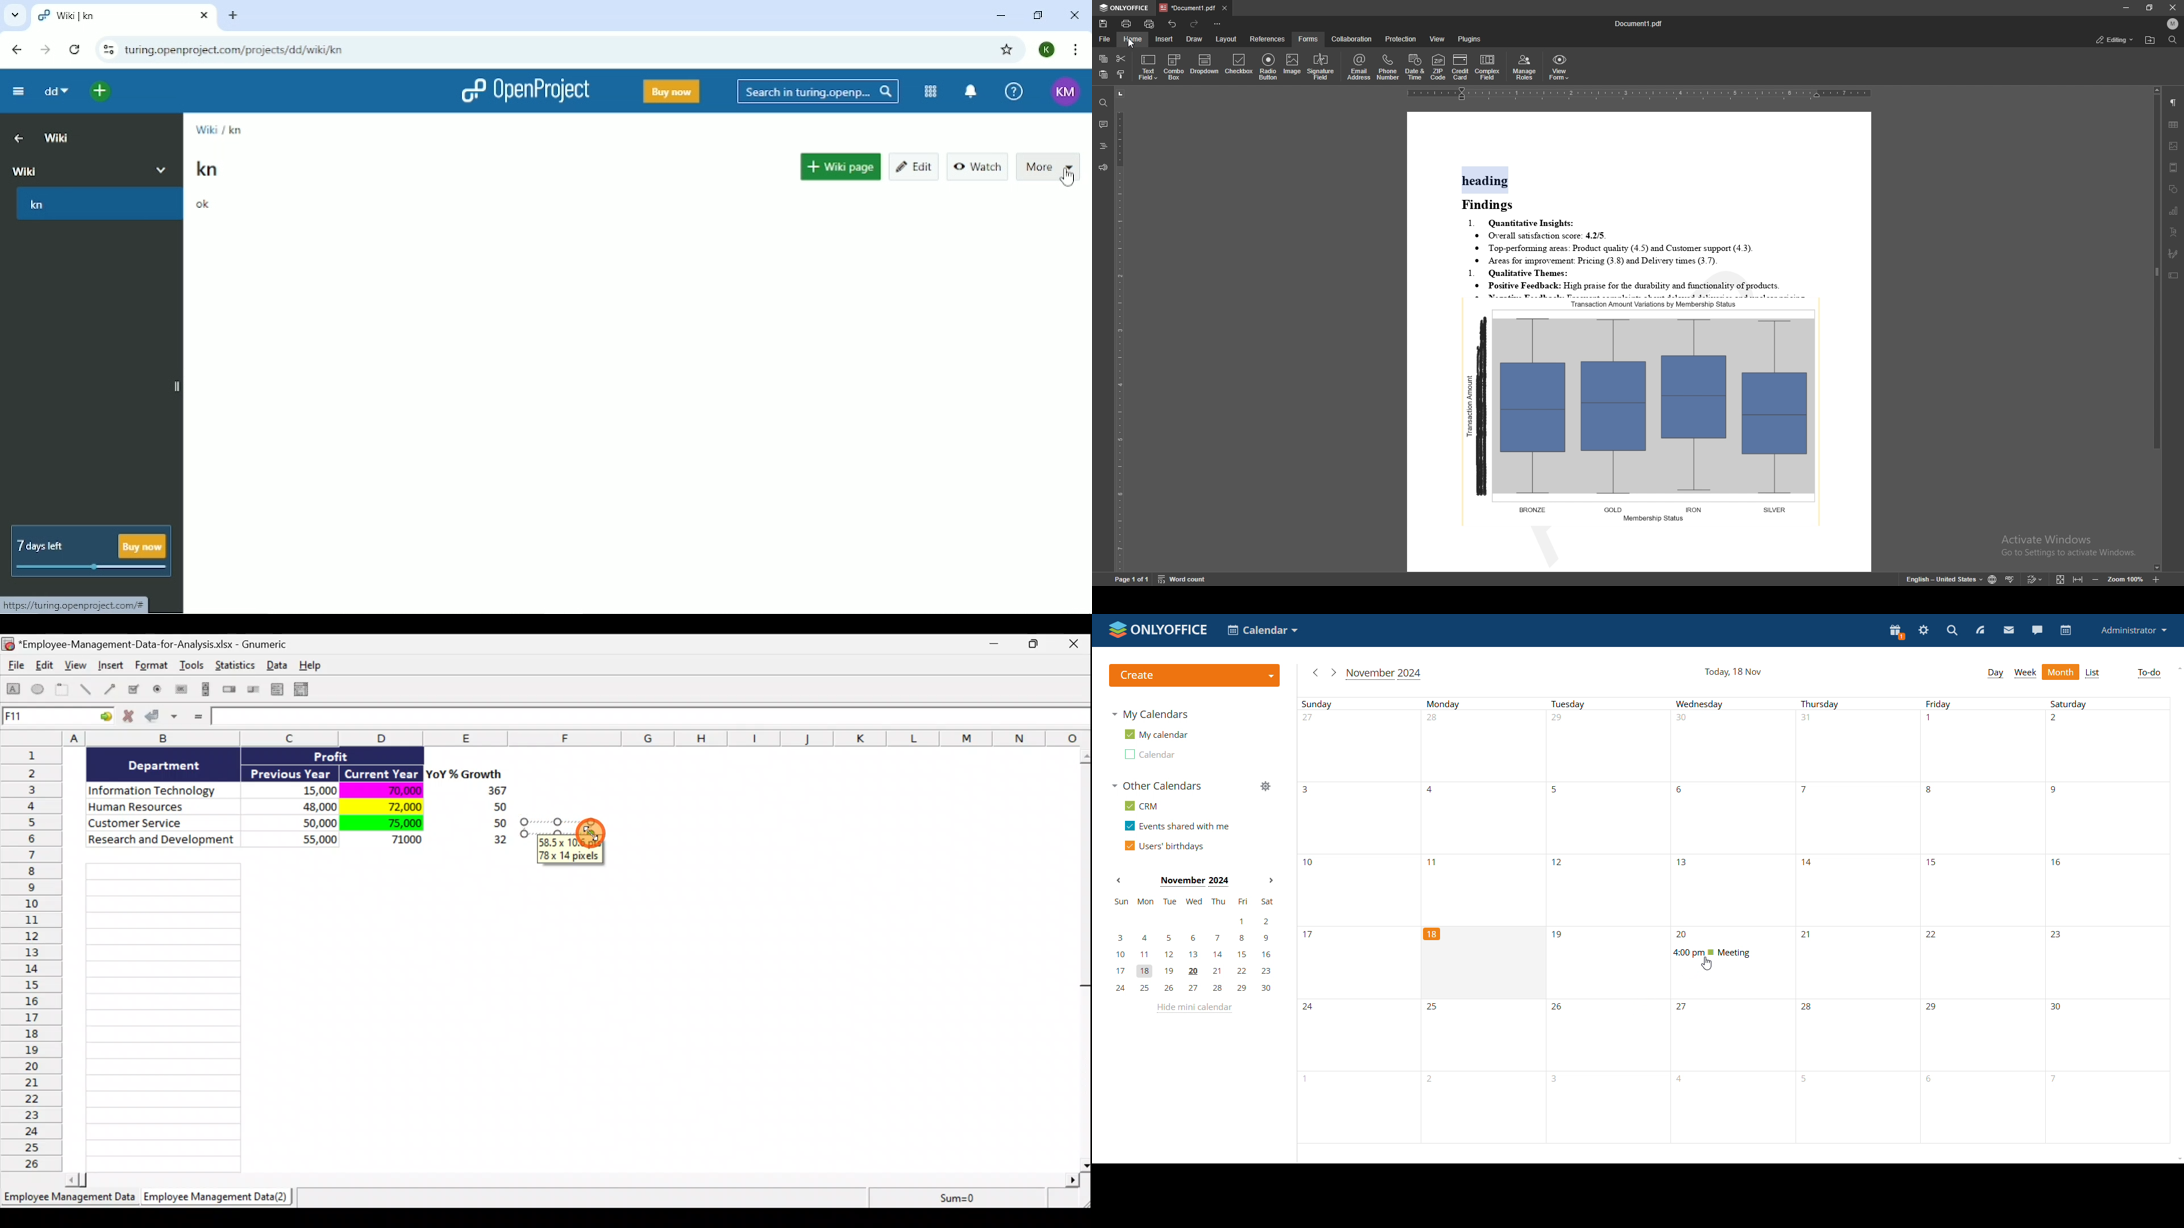 The image size is (2184, 1232). Describe the element at coordinates (1438, 39) in the screenshot. I see `view` at that location.